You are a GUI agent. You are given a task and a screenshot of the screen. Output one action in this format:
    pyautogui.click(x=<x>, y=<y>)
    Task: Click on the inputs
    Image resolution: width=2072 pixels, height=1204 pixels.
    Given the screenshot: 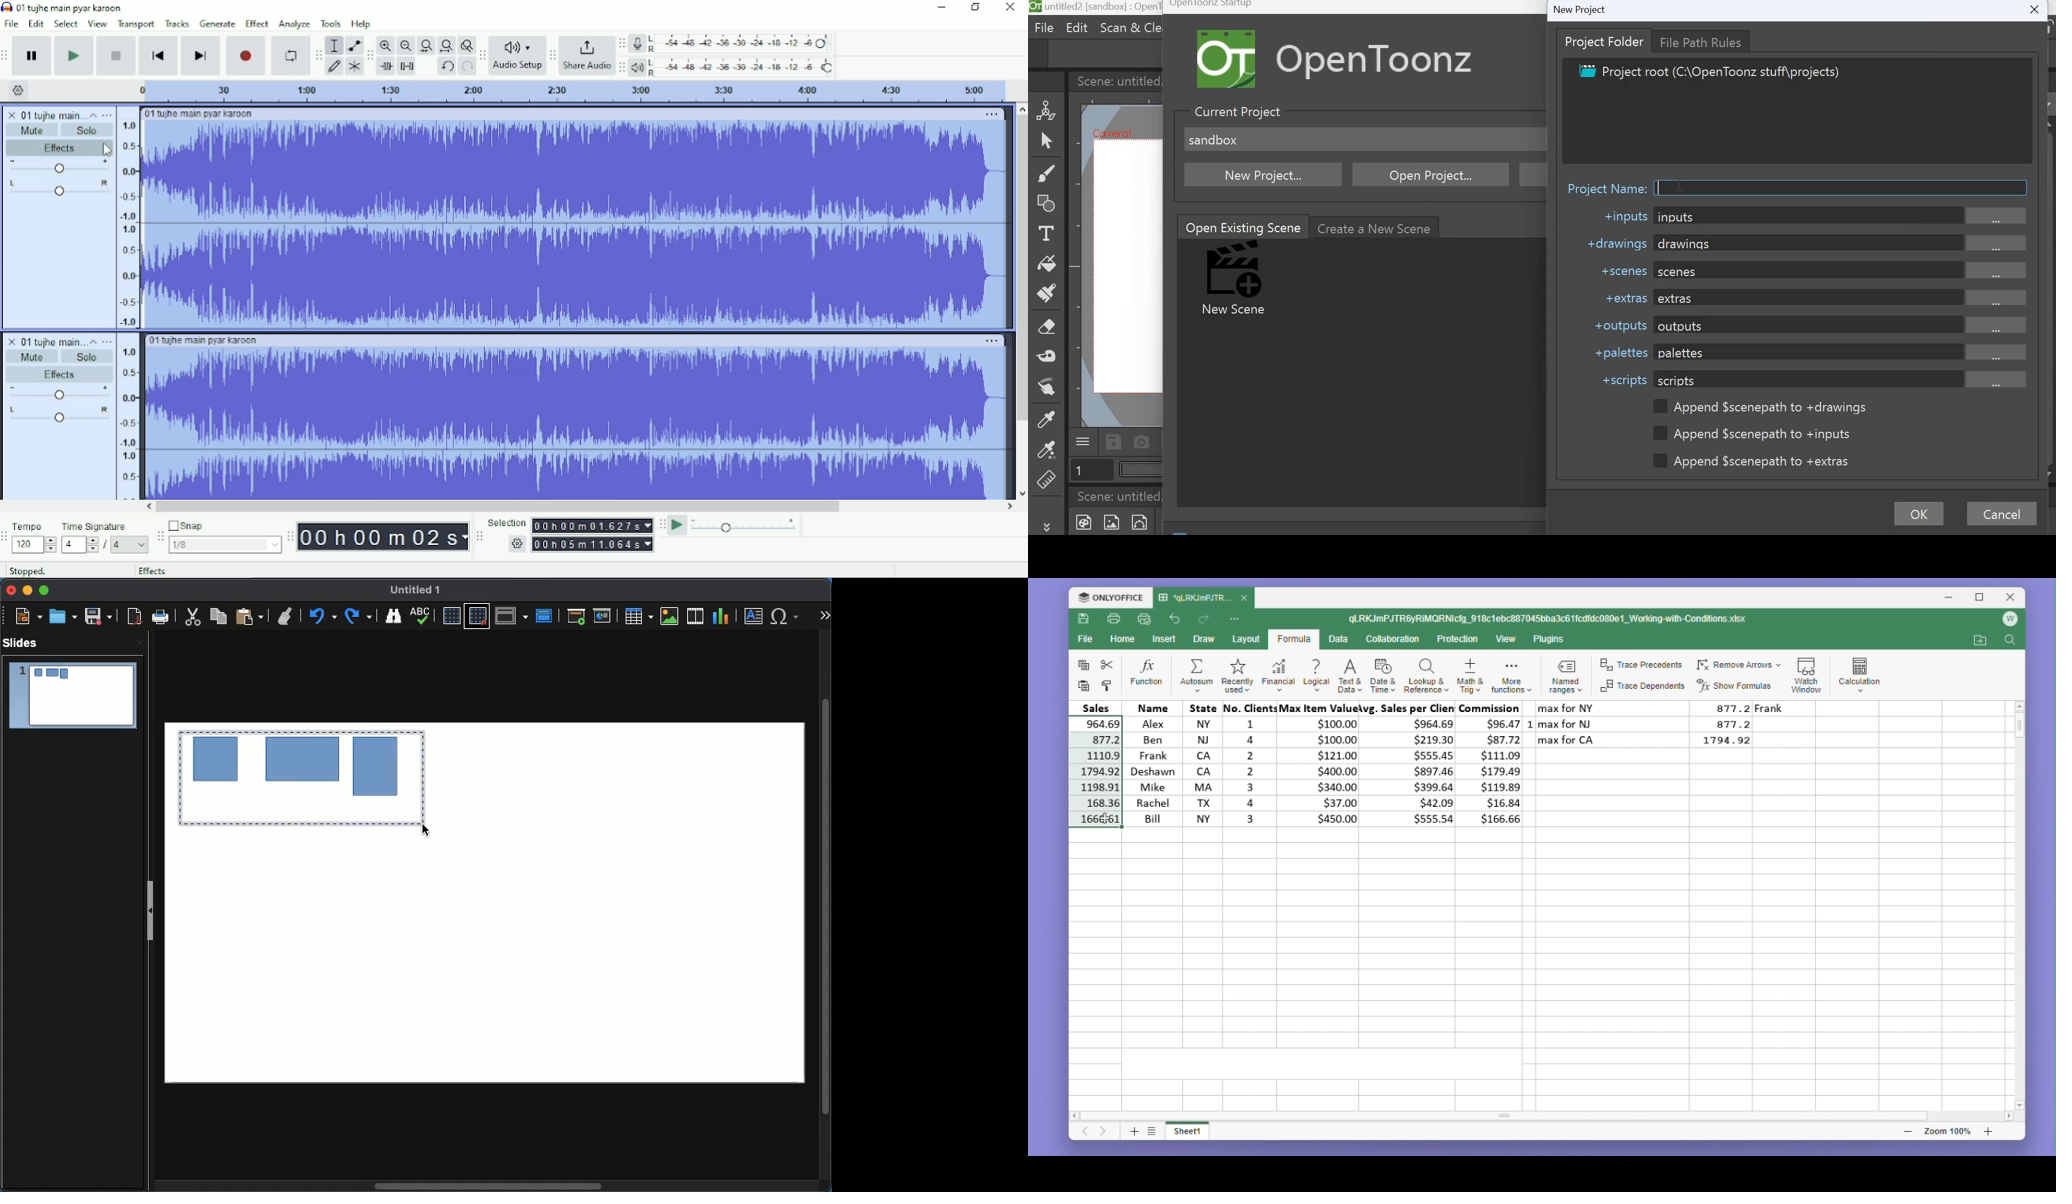 What is the action you would take?
    pyautogui.click(x=1842, y=216)
    